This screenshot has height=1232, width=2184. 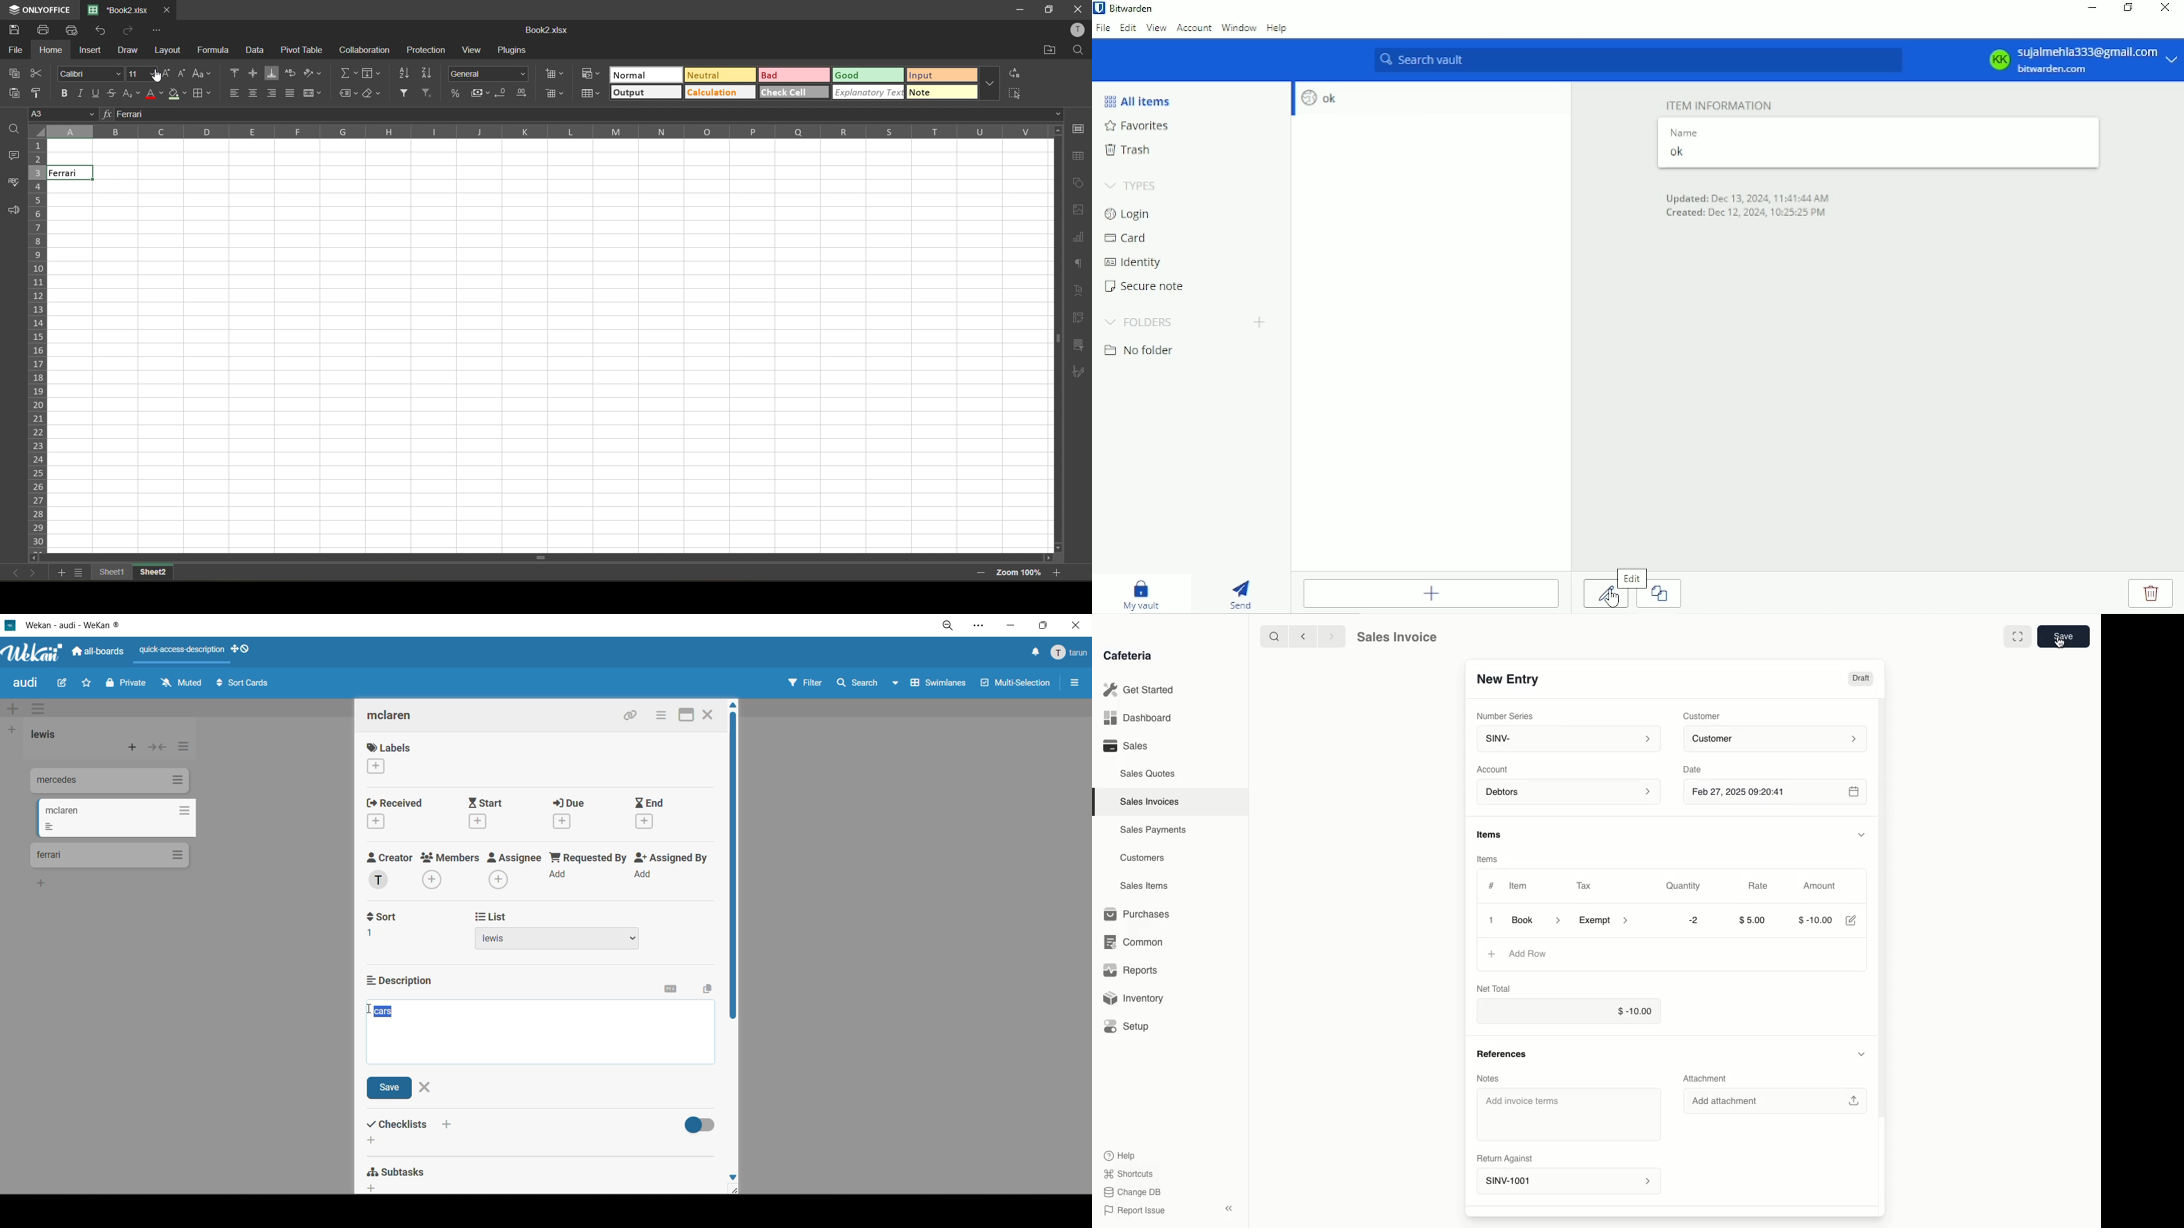 What do you see at coordinates (38, 336) in the screenshot?
I see `row numbers` at bounding box center [38, 336].